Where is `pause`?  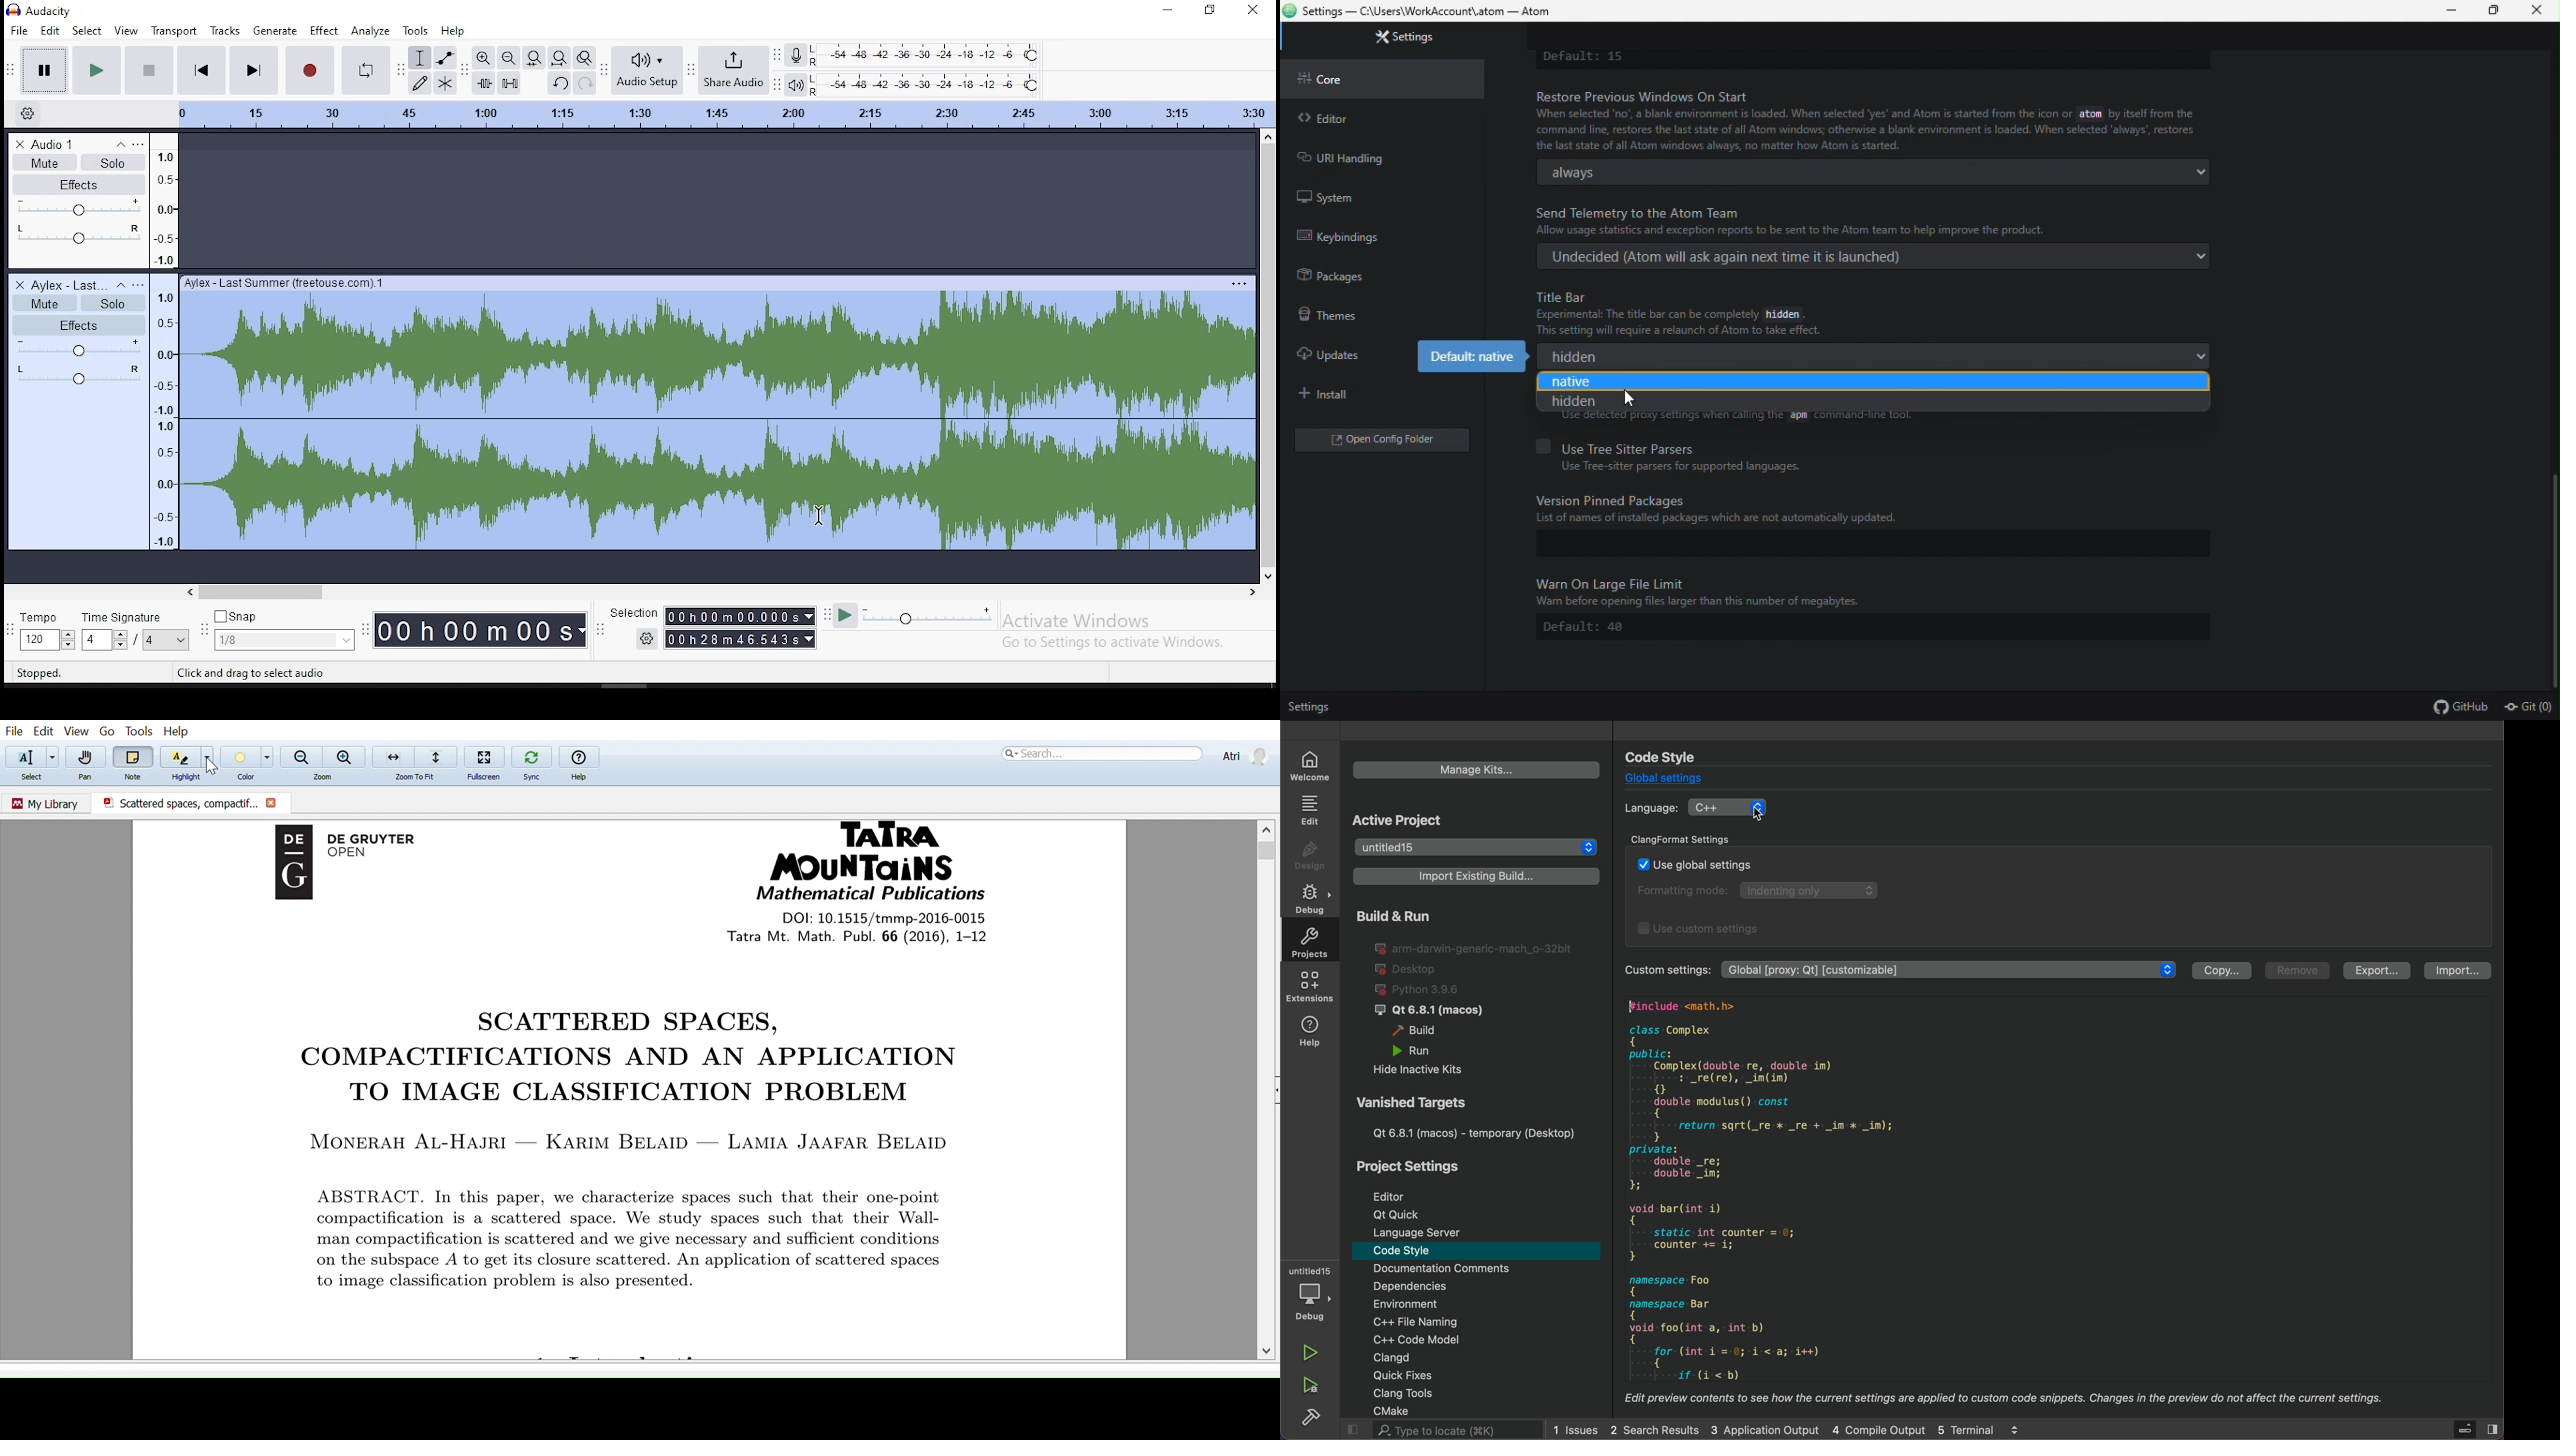 pause is located at coordinates (41, 69).